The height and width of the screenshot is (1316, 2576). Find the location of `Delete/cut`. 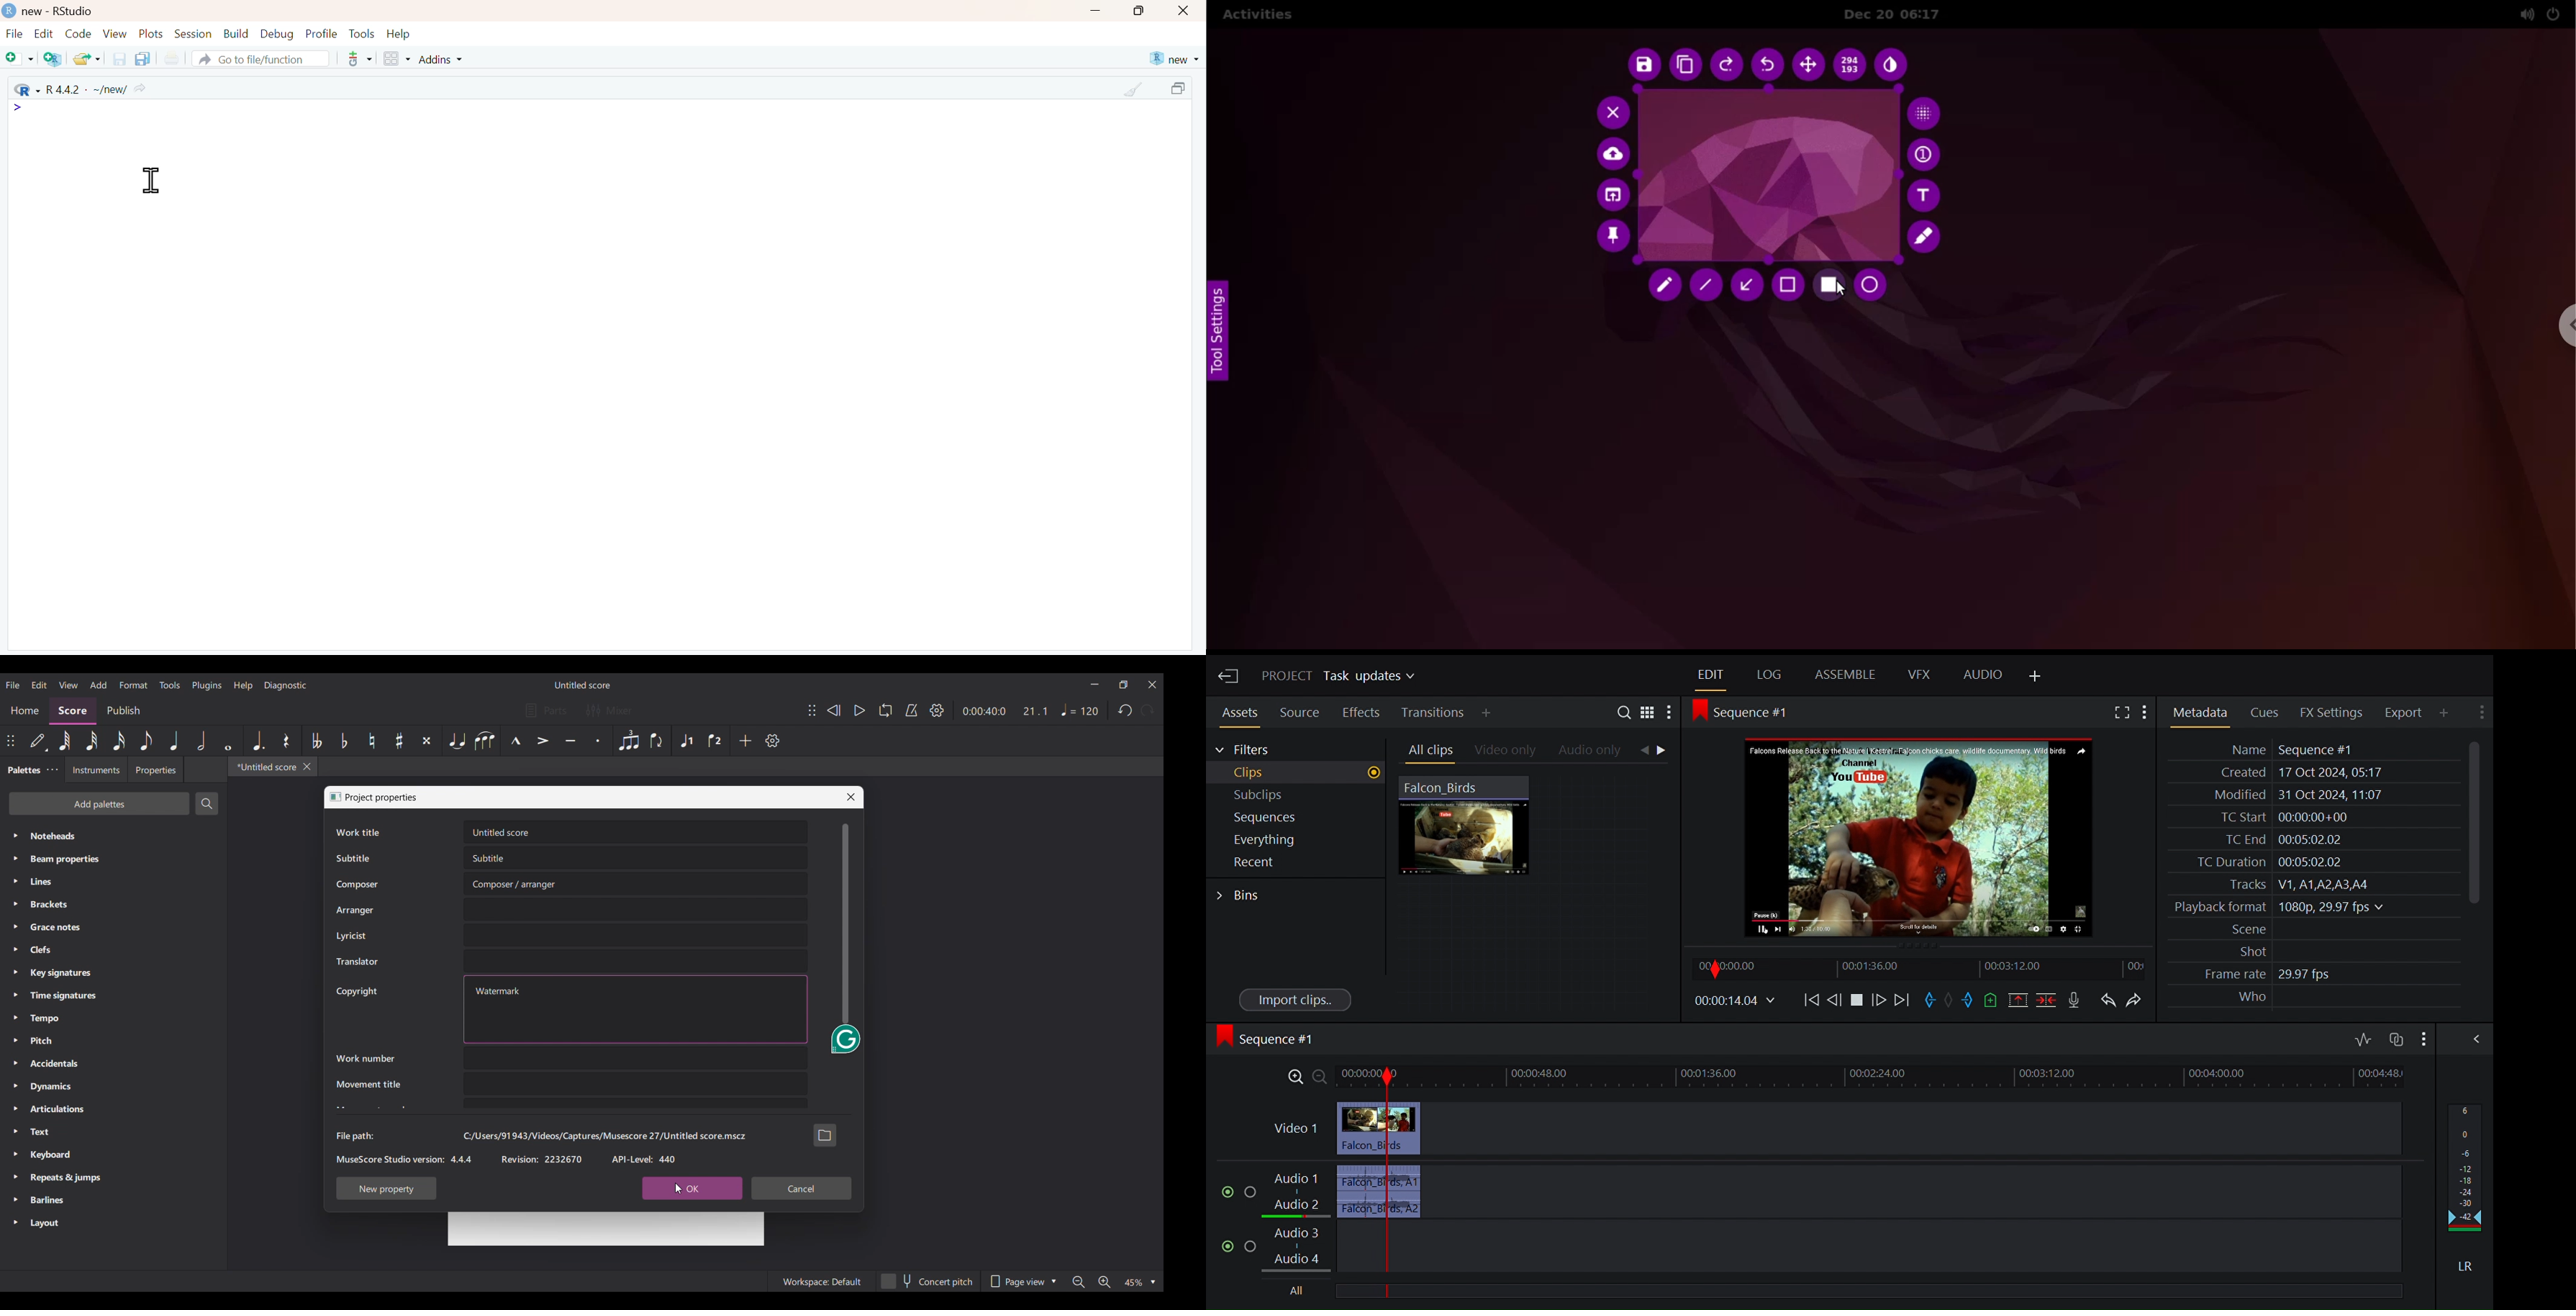

Delete/cut is located at coordinates (2044, 1000).